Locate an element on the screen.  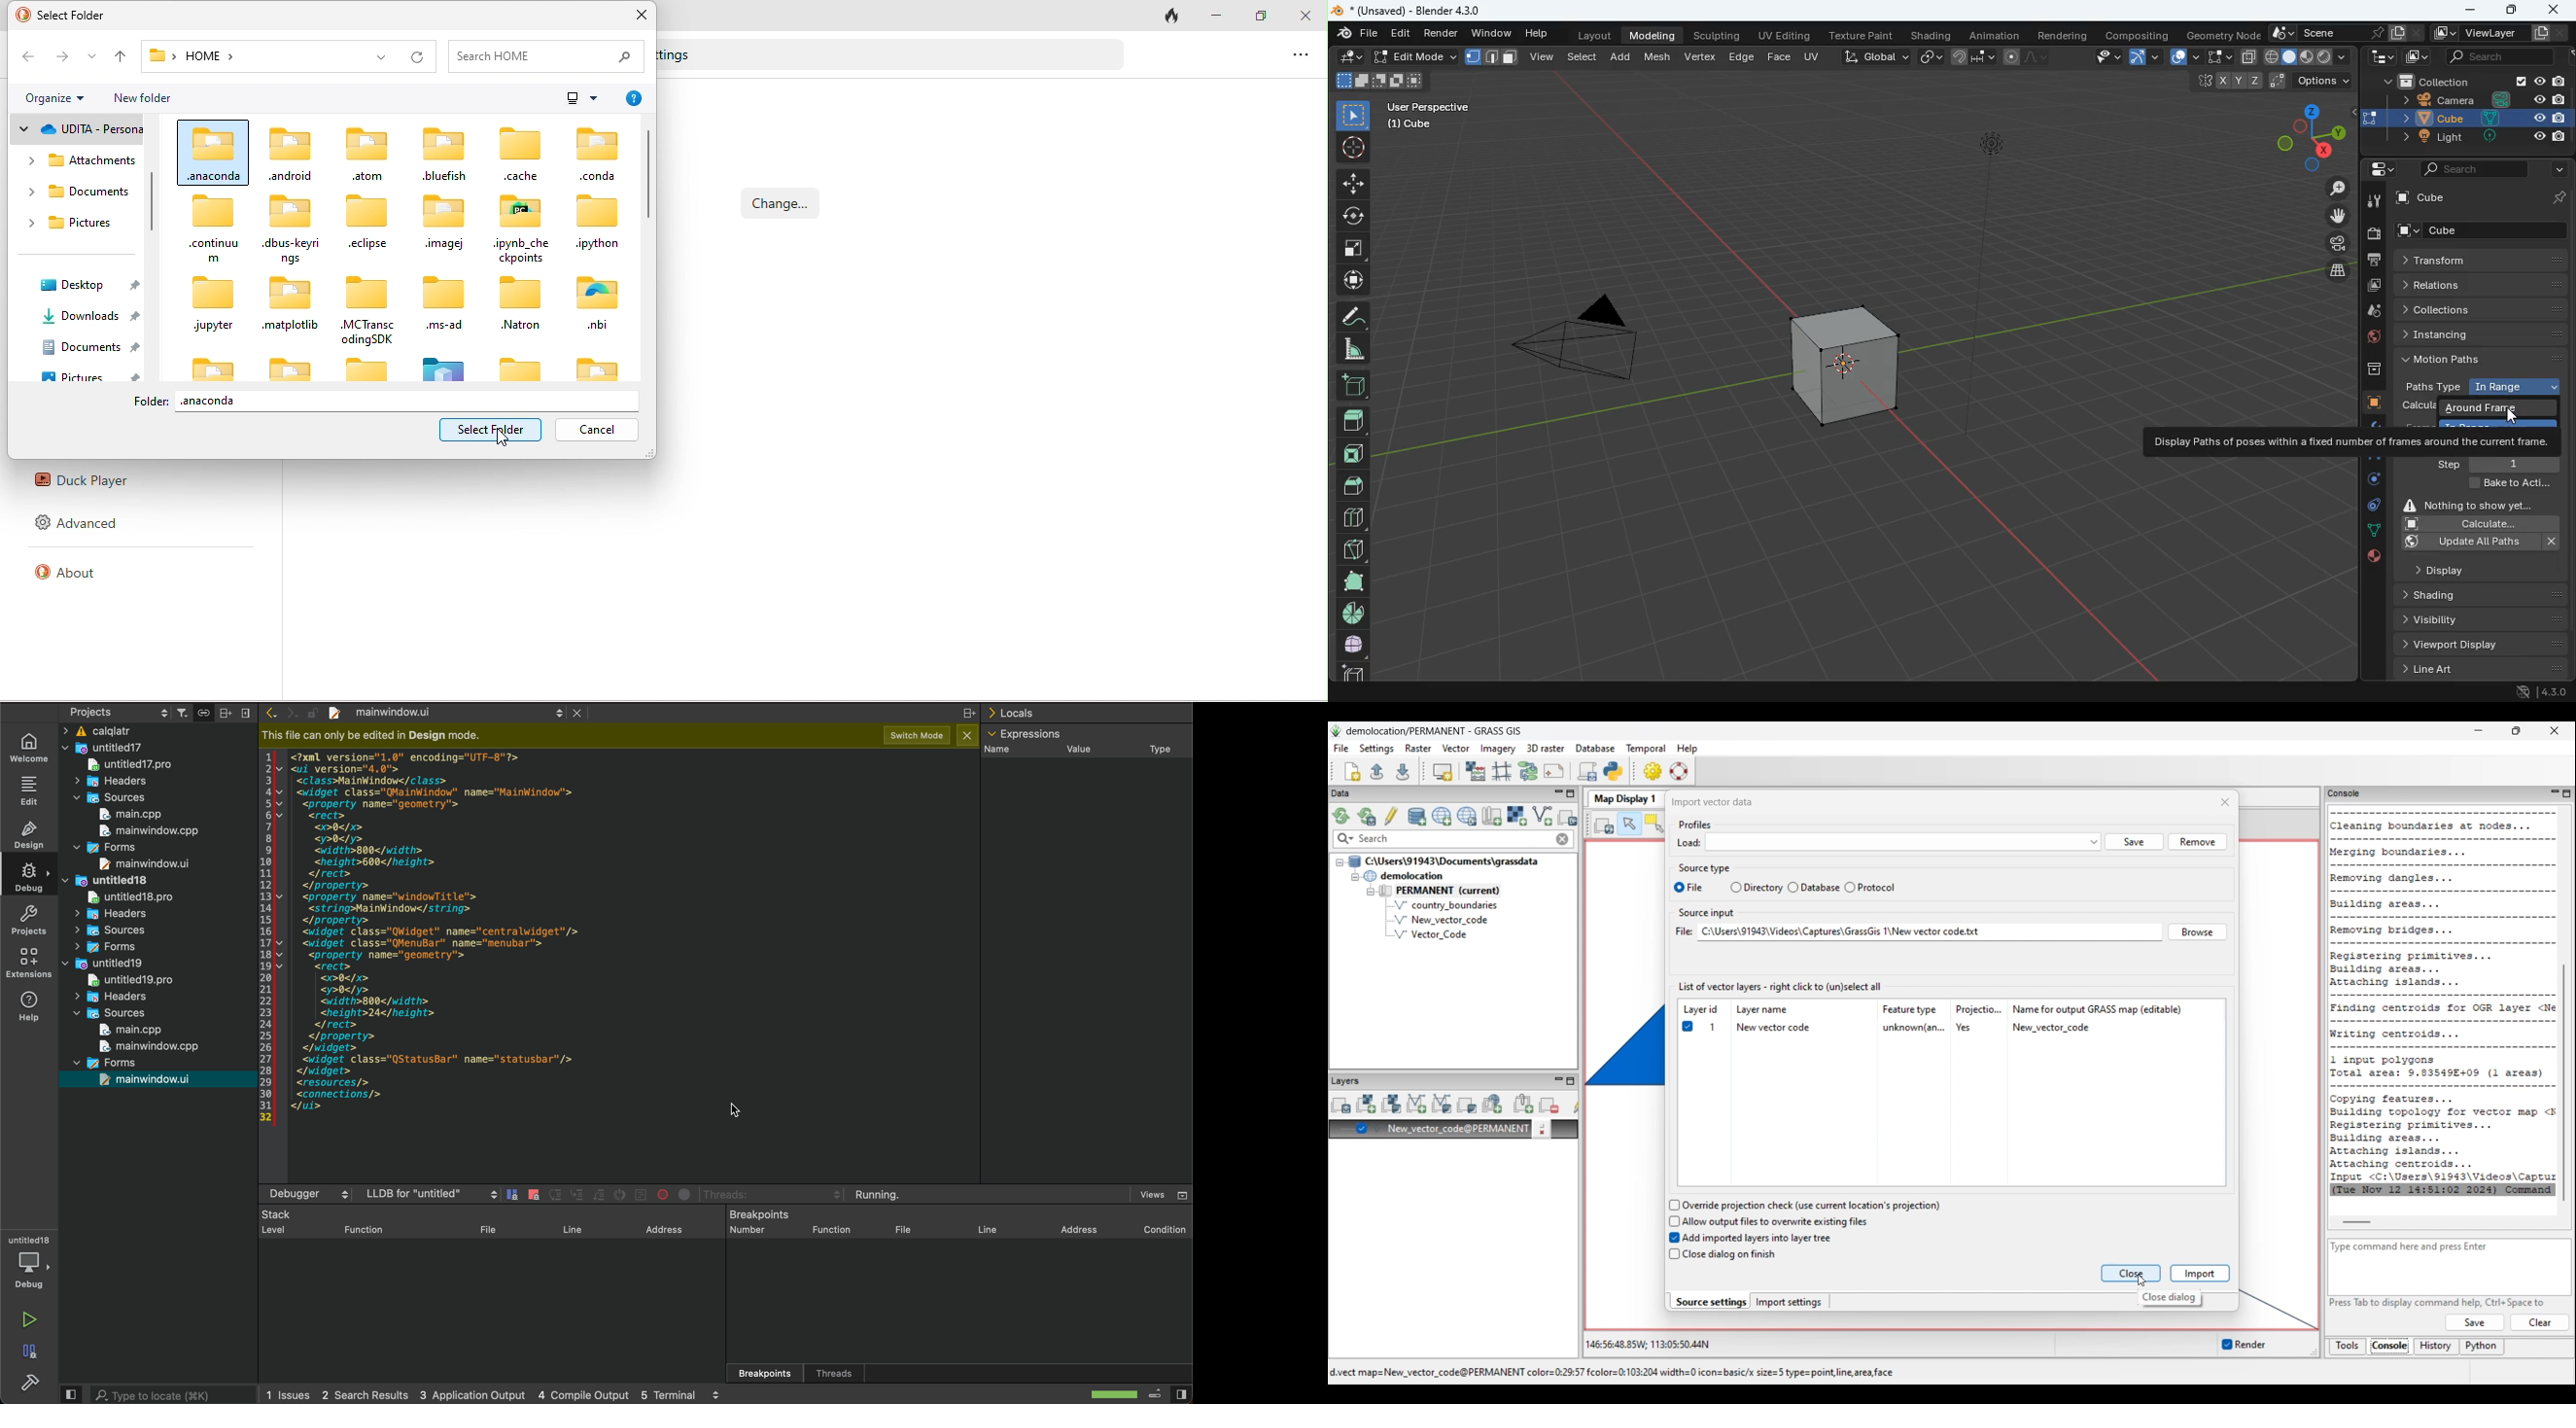
.android is located at coordinates (292, 152).